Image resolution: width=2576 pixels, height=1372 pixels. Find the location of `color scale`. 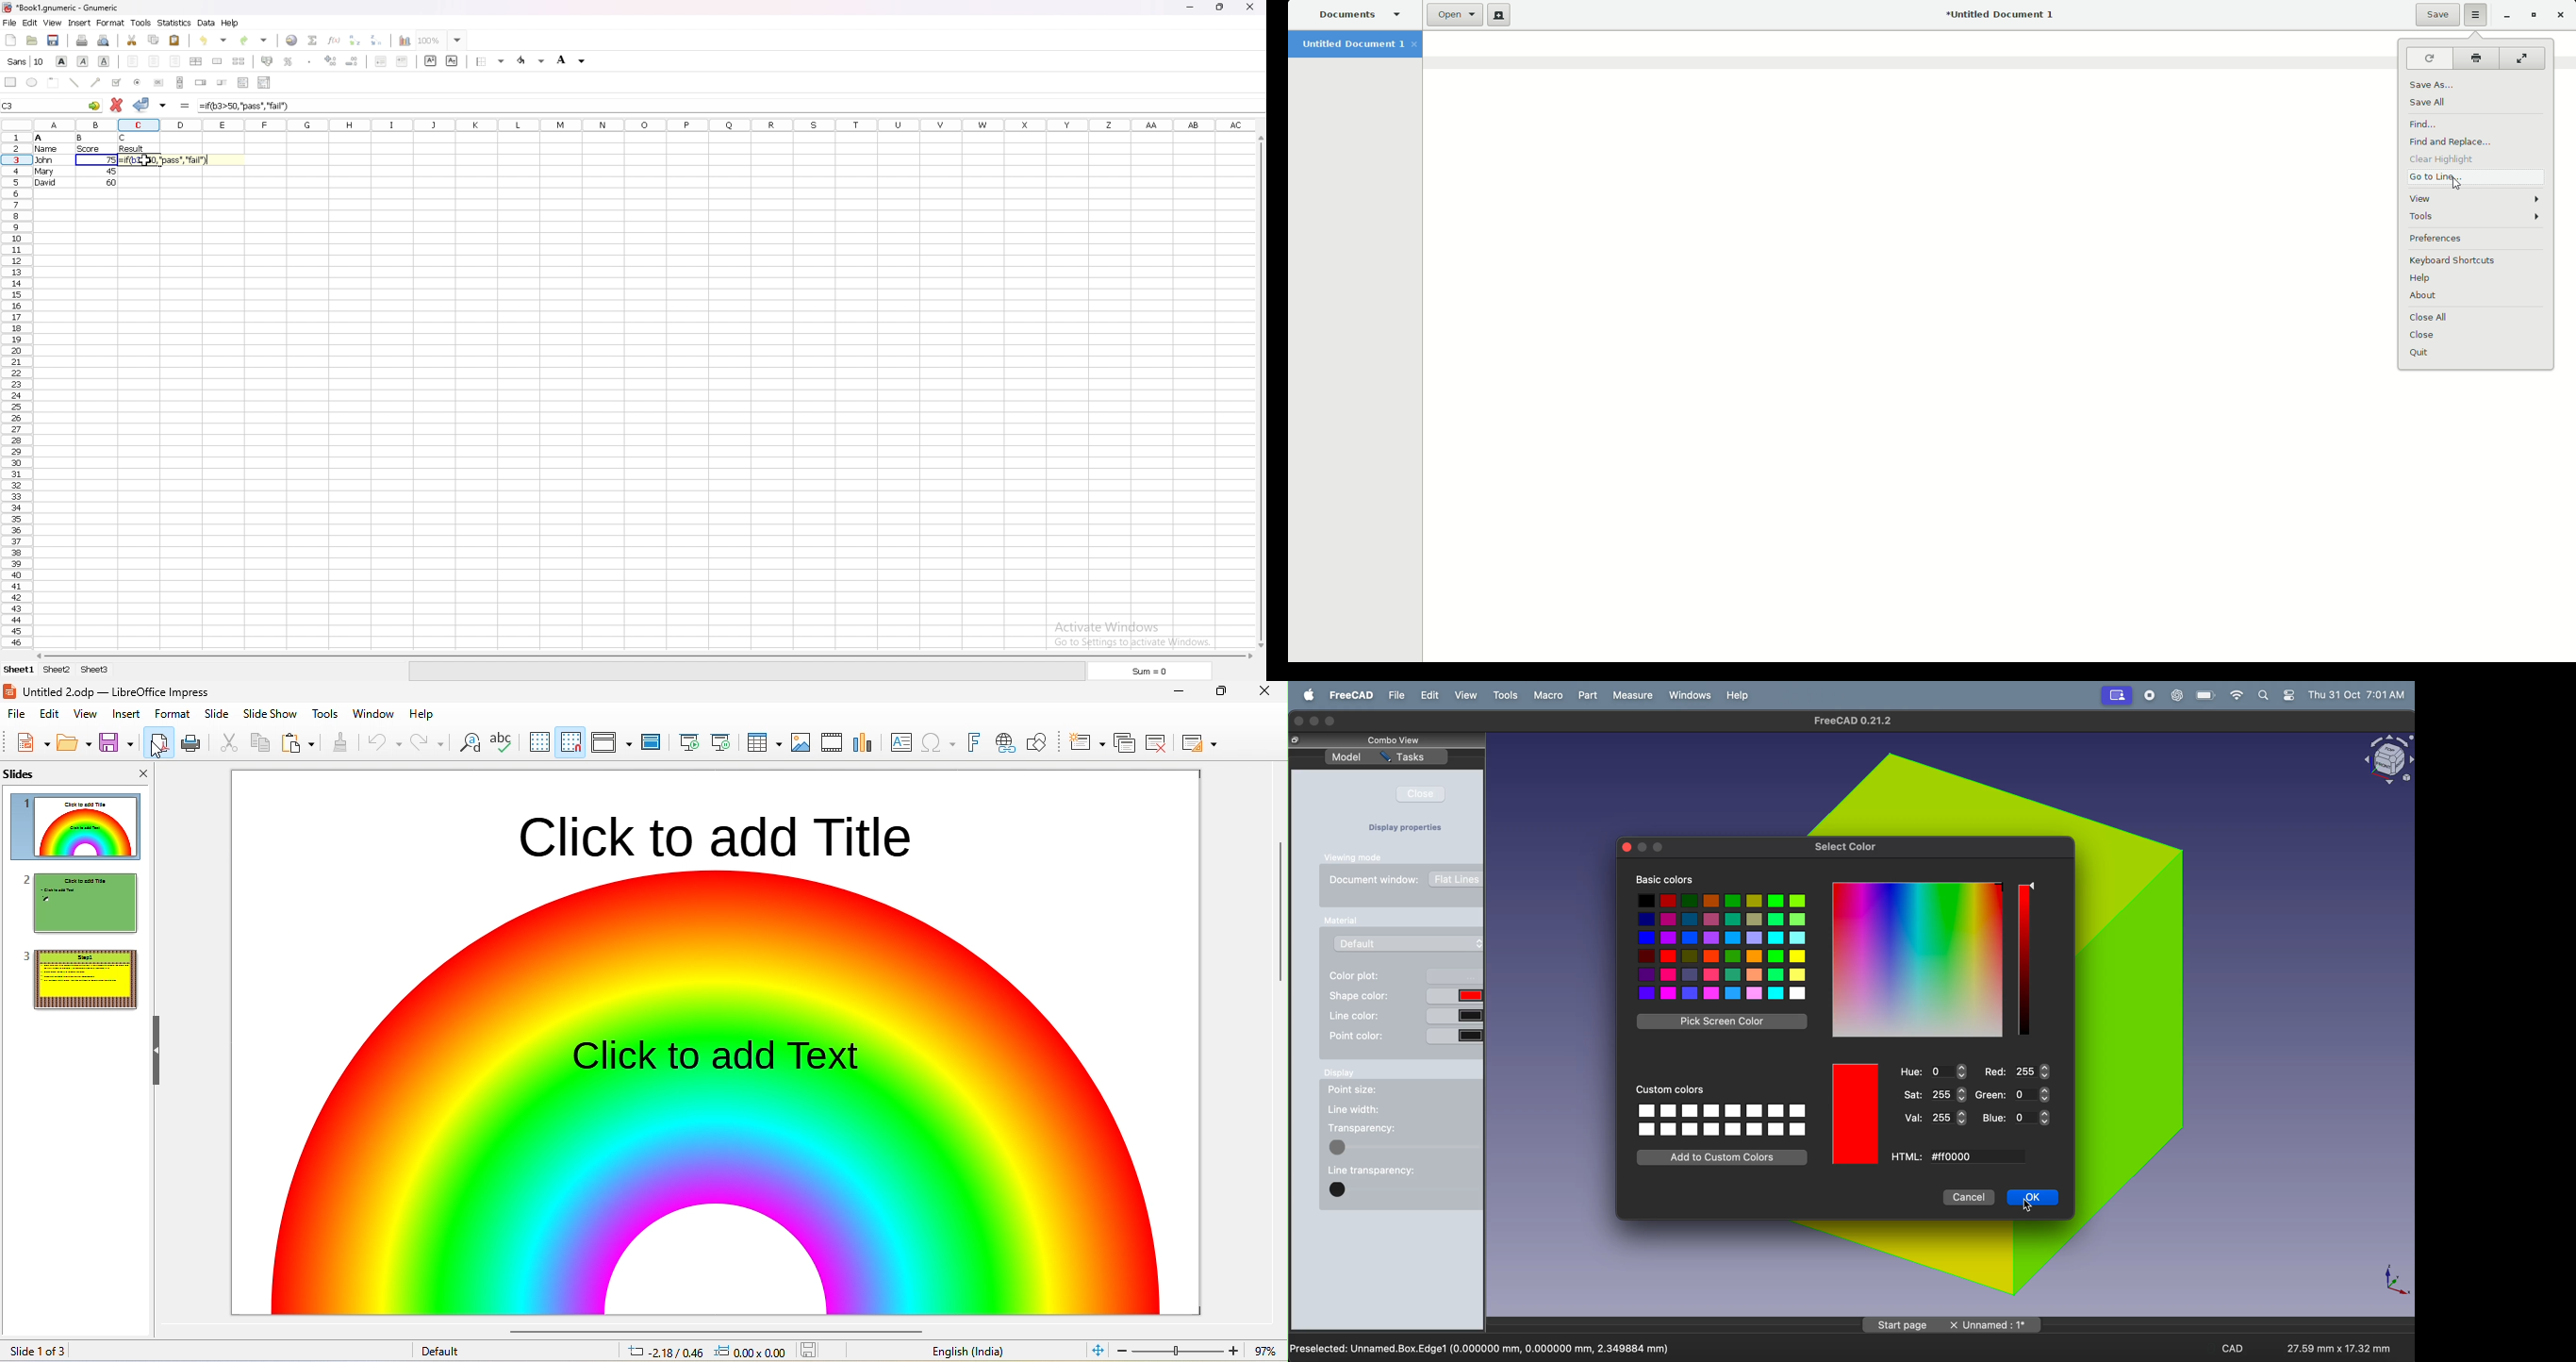

color scale is located at coordinates (2026, 960).